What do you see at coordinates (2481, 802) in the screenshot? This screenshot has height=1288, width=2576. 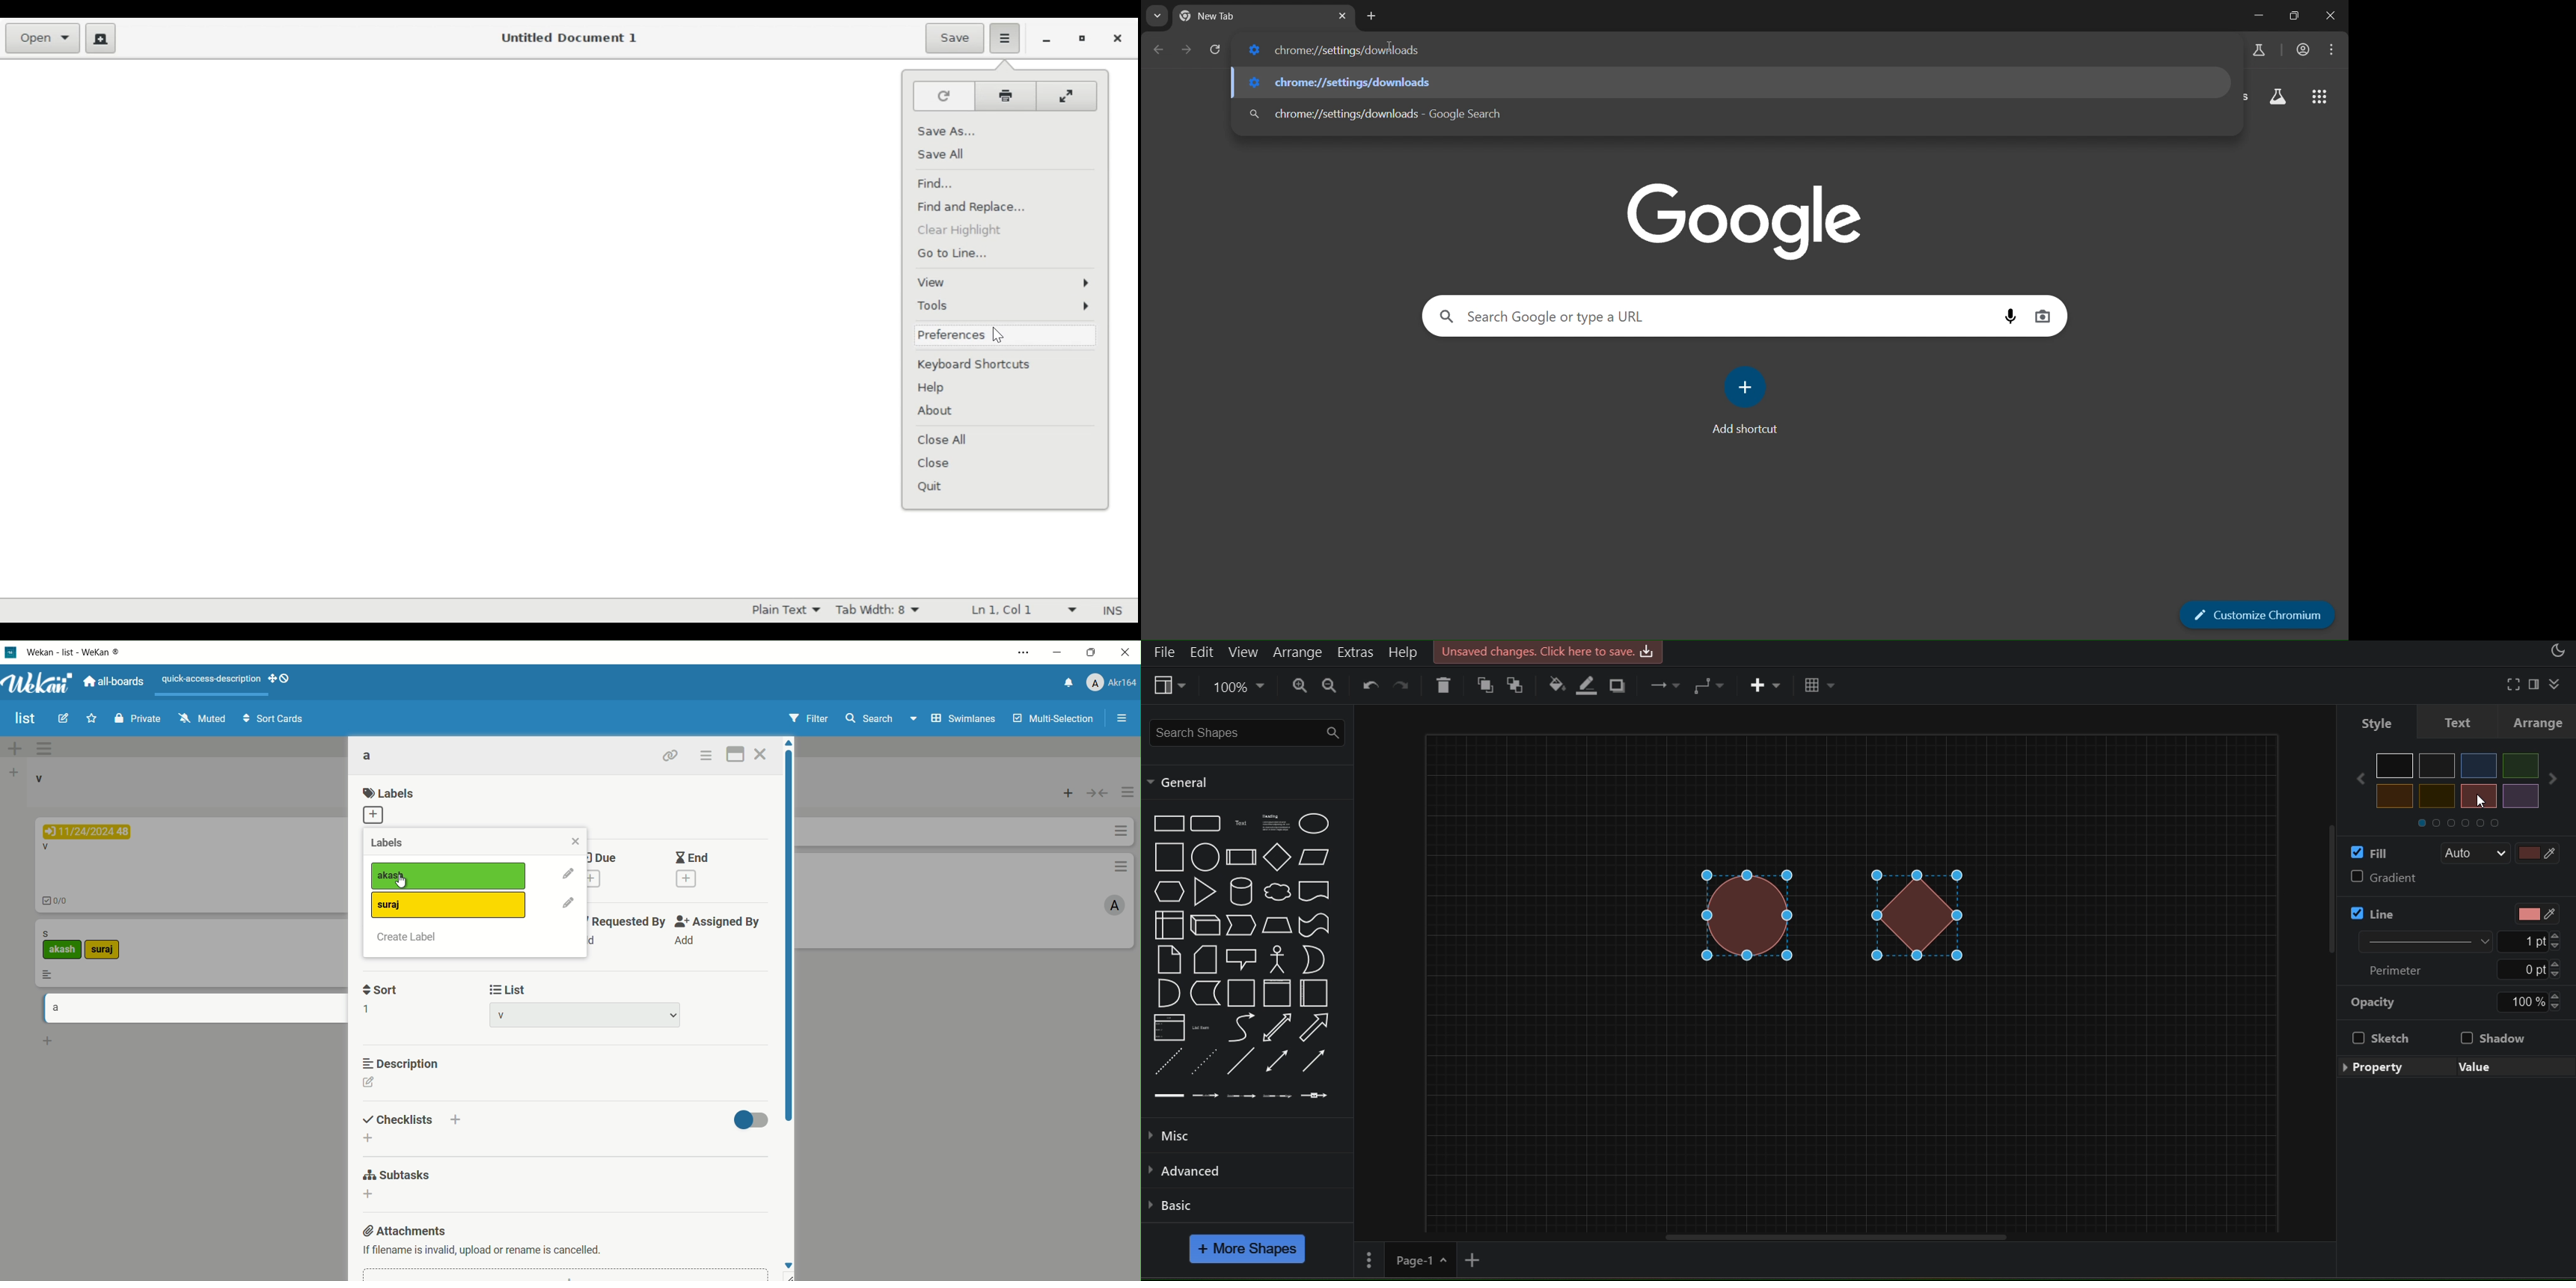 I see `cursor` at bounding box center [2481, 802].